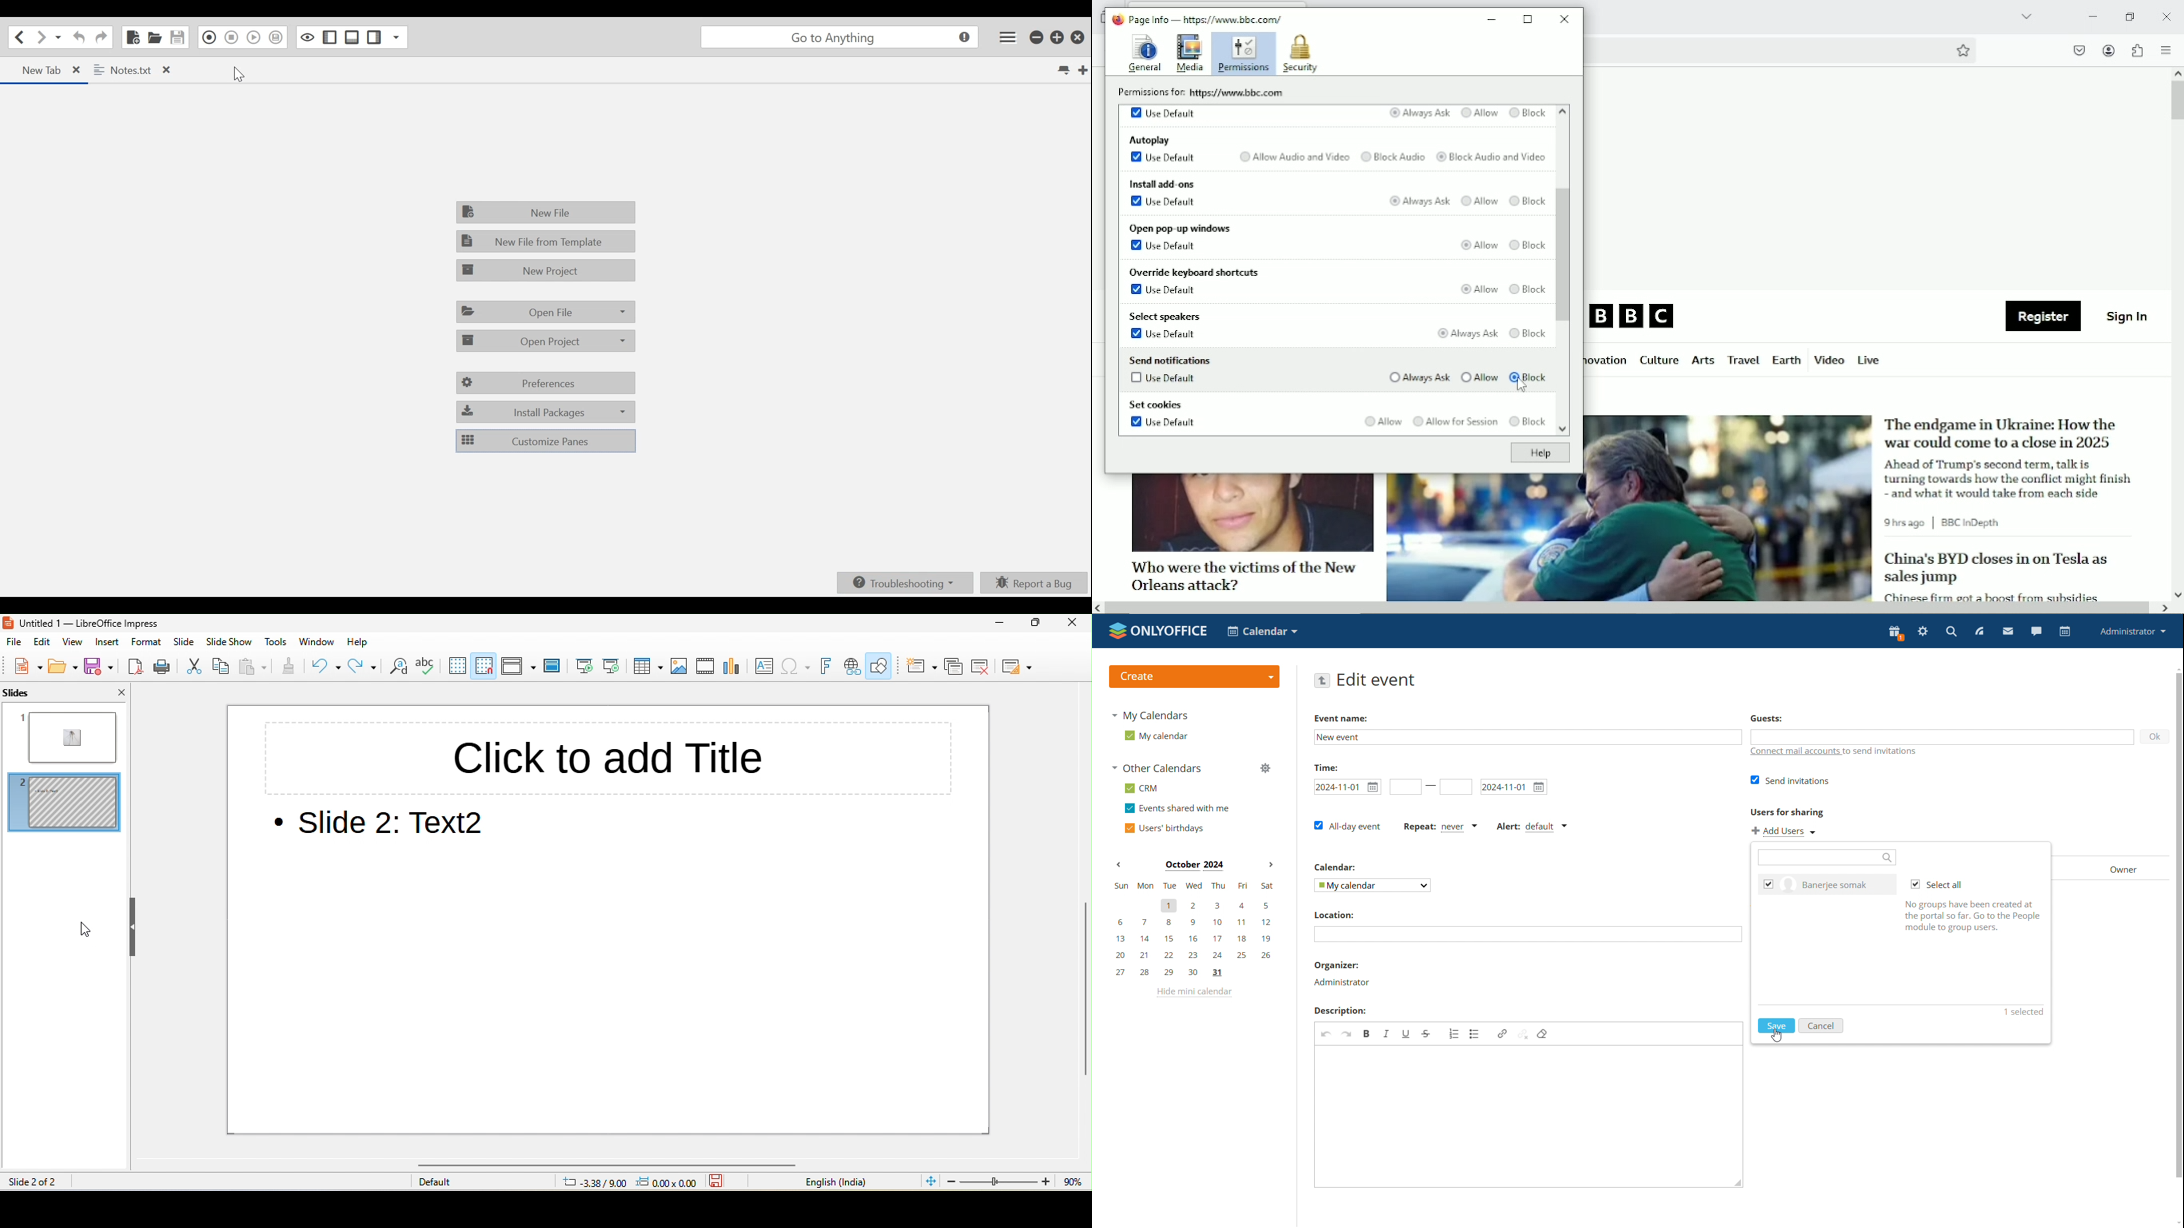 This screenshot has width=2184, height=1232. What do you see at coordinates (1392, 157) in the screenshot?
I see `Block audio` at bounding box center [1392, 157].